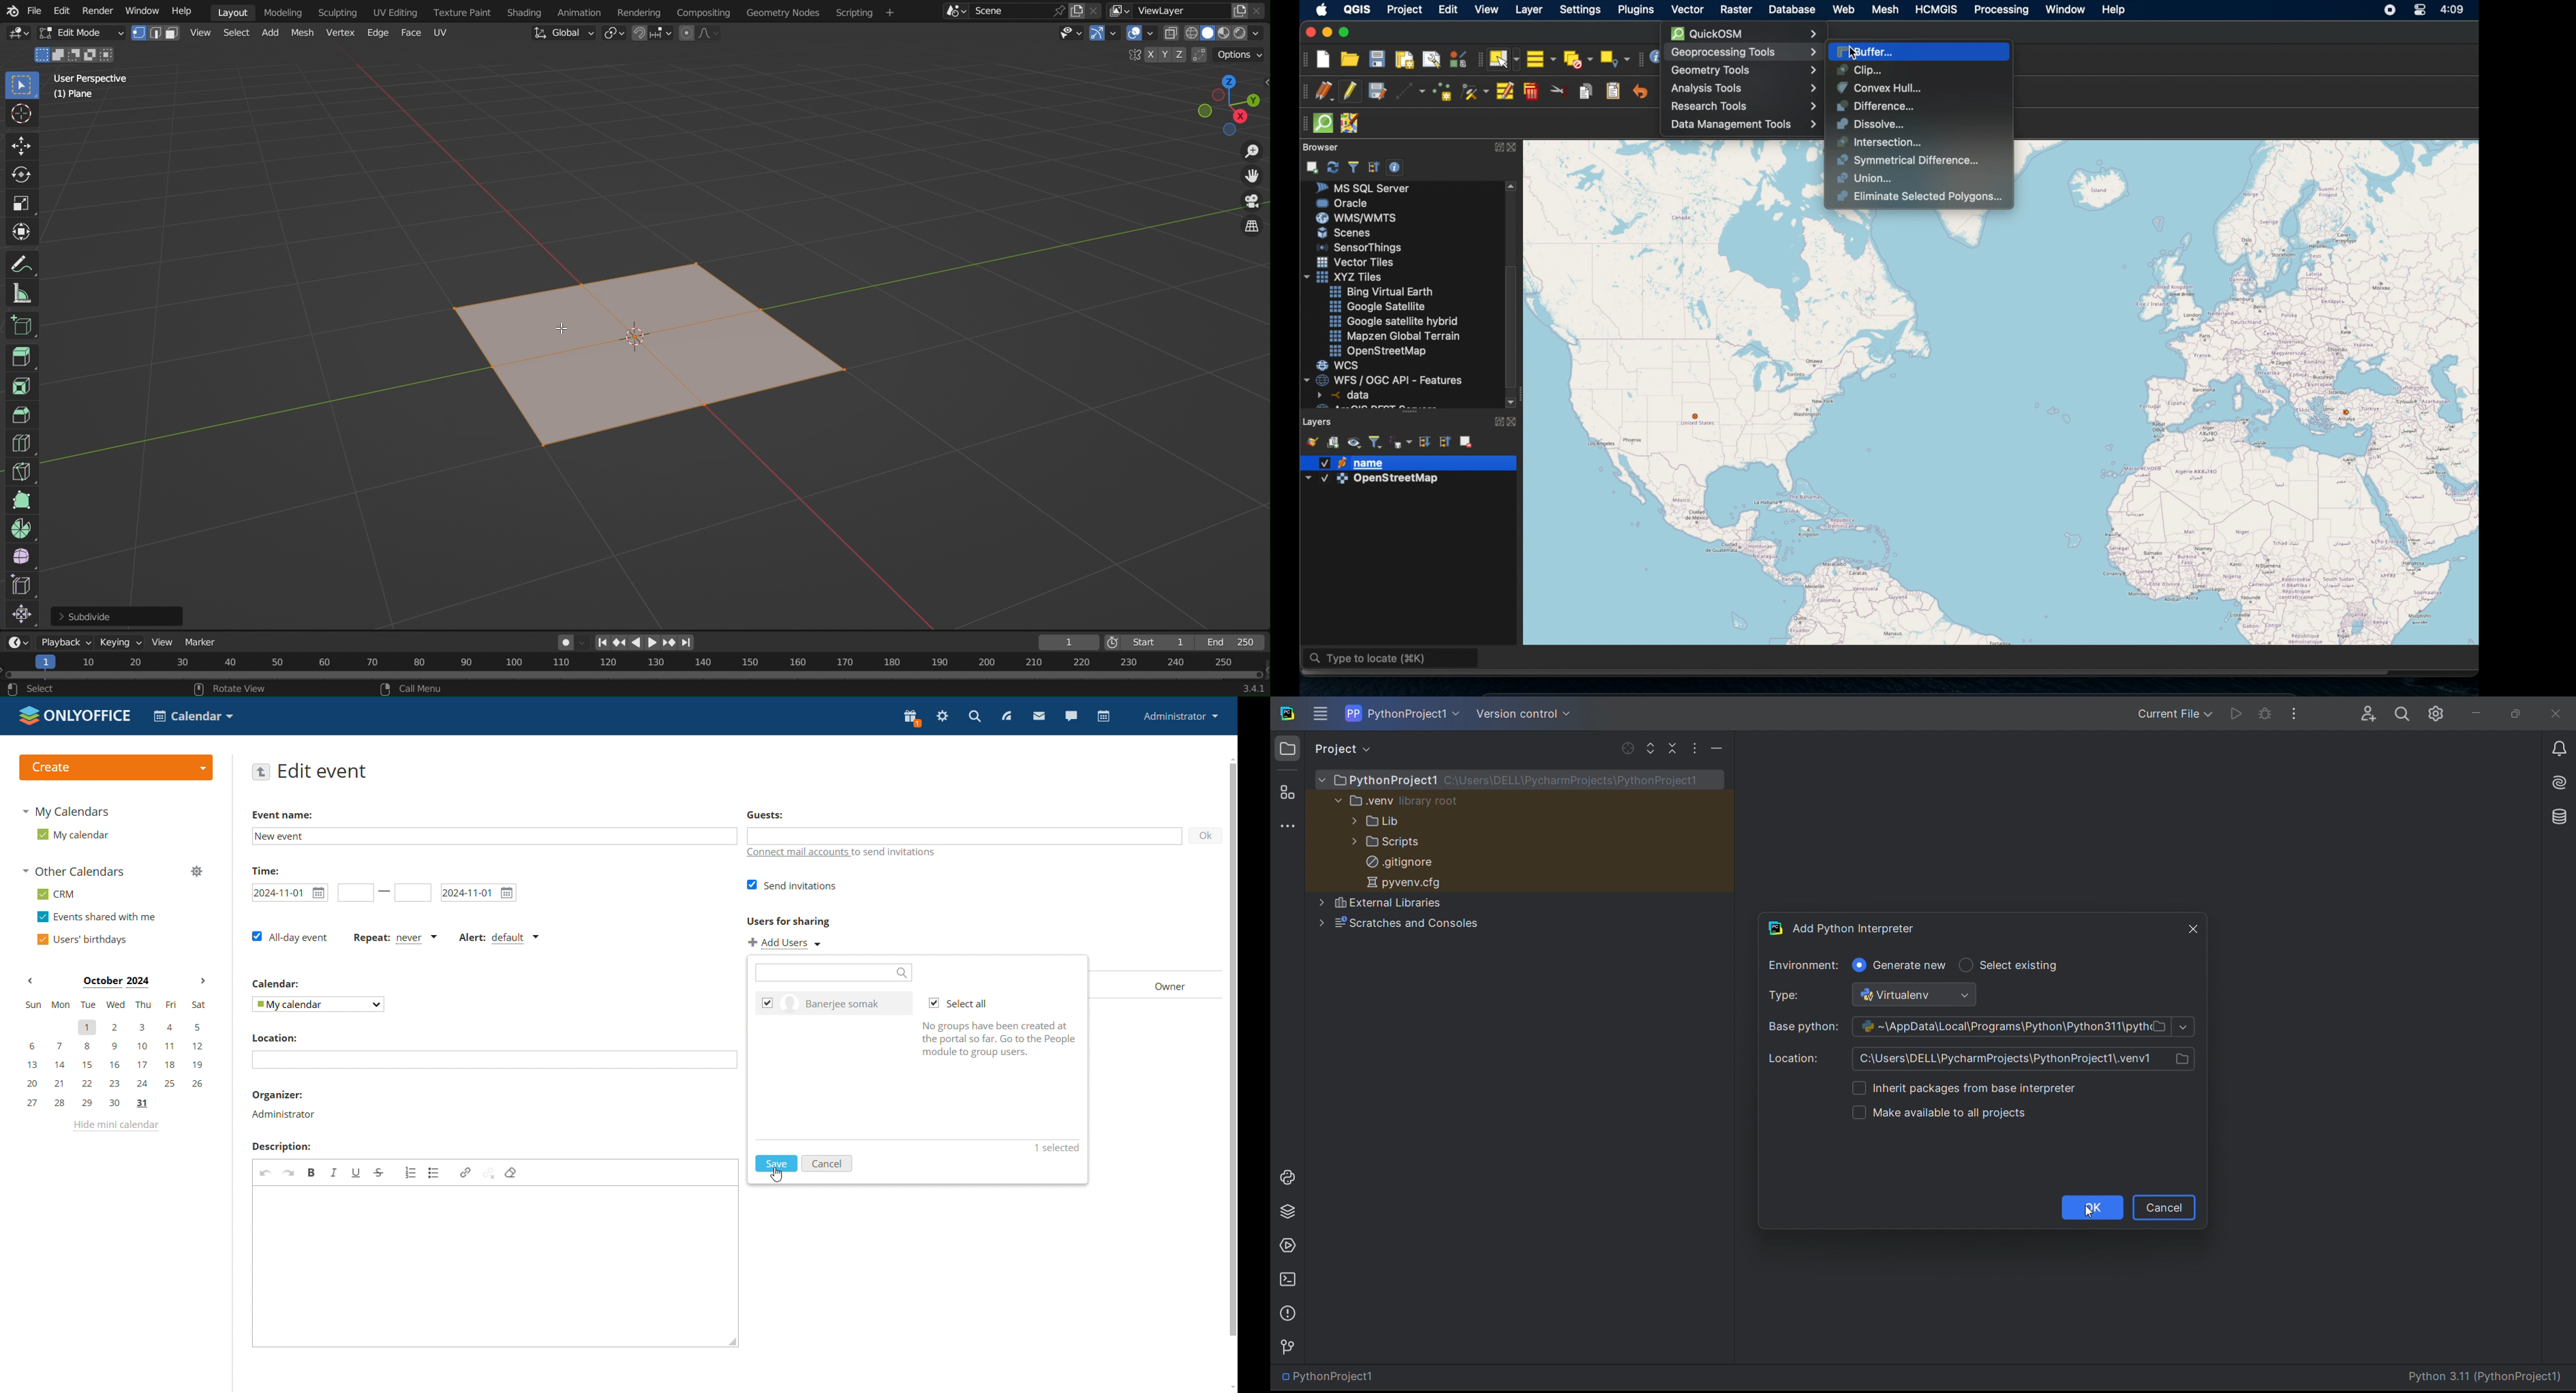 The width and height of the screenshot is (2576, 1400). Describe the element at coordinates (1907, 160) in the screenshot. I see `Symmetrical Difference...` at that location.